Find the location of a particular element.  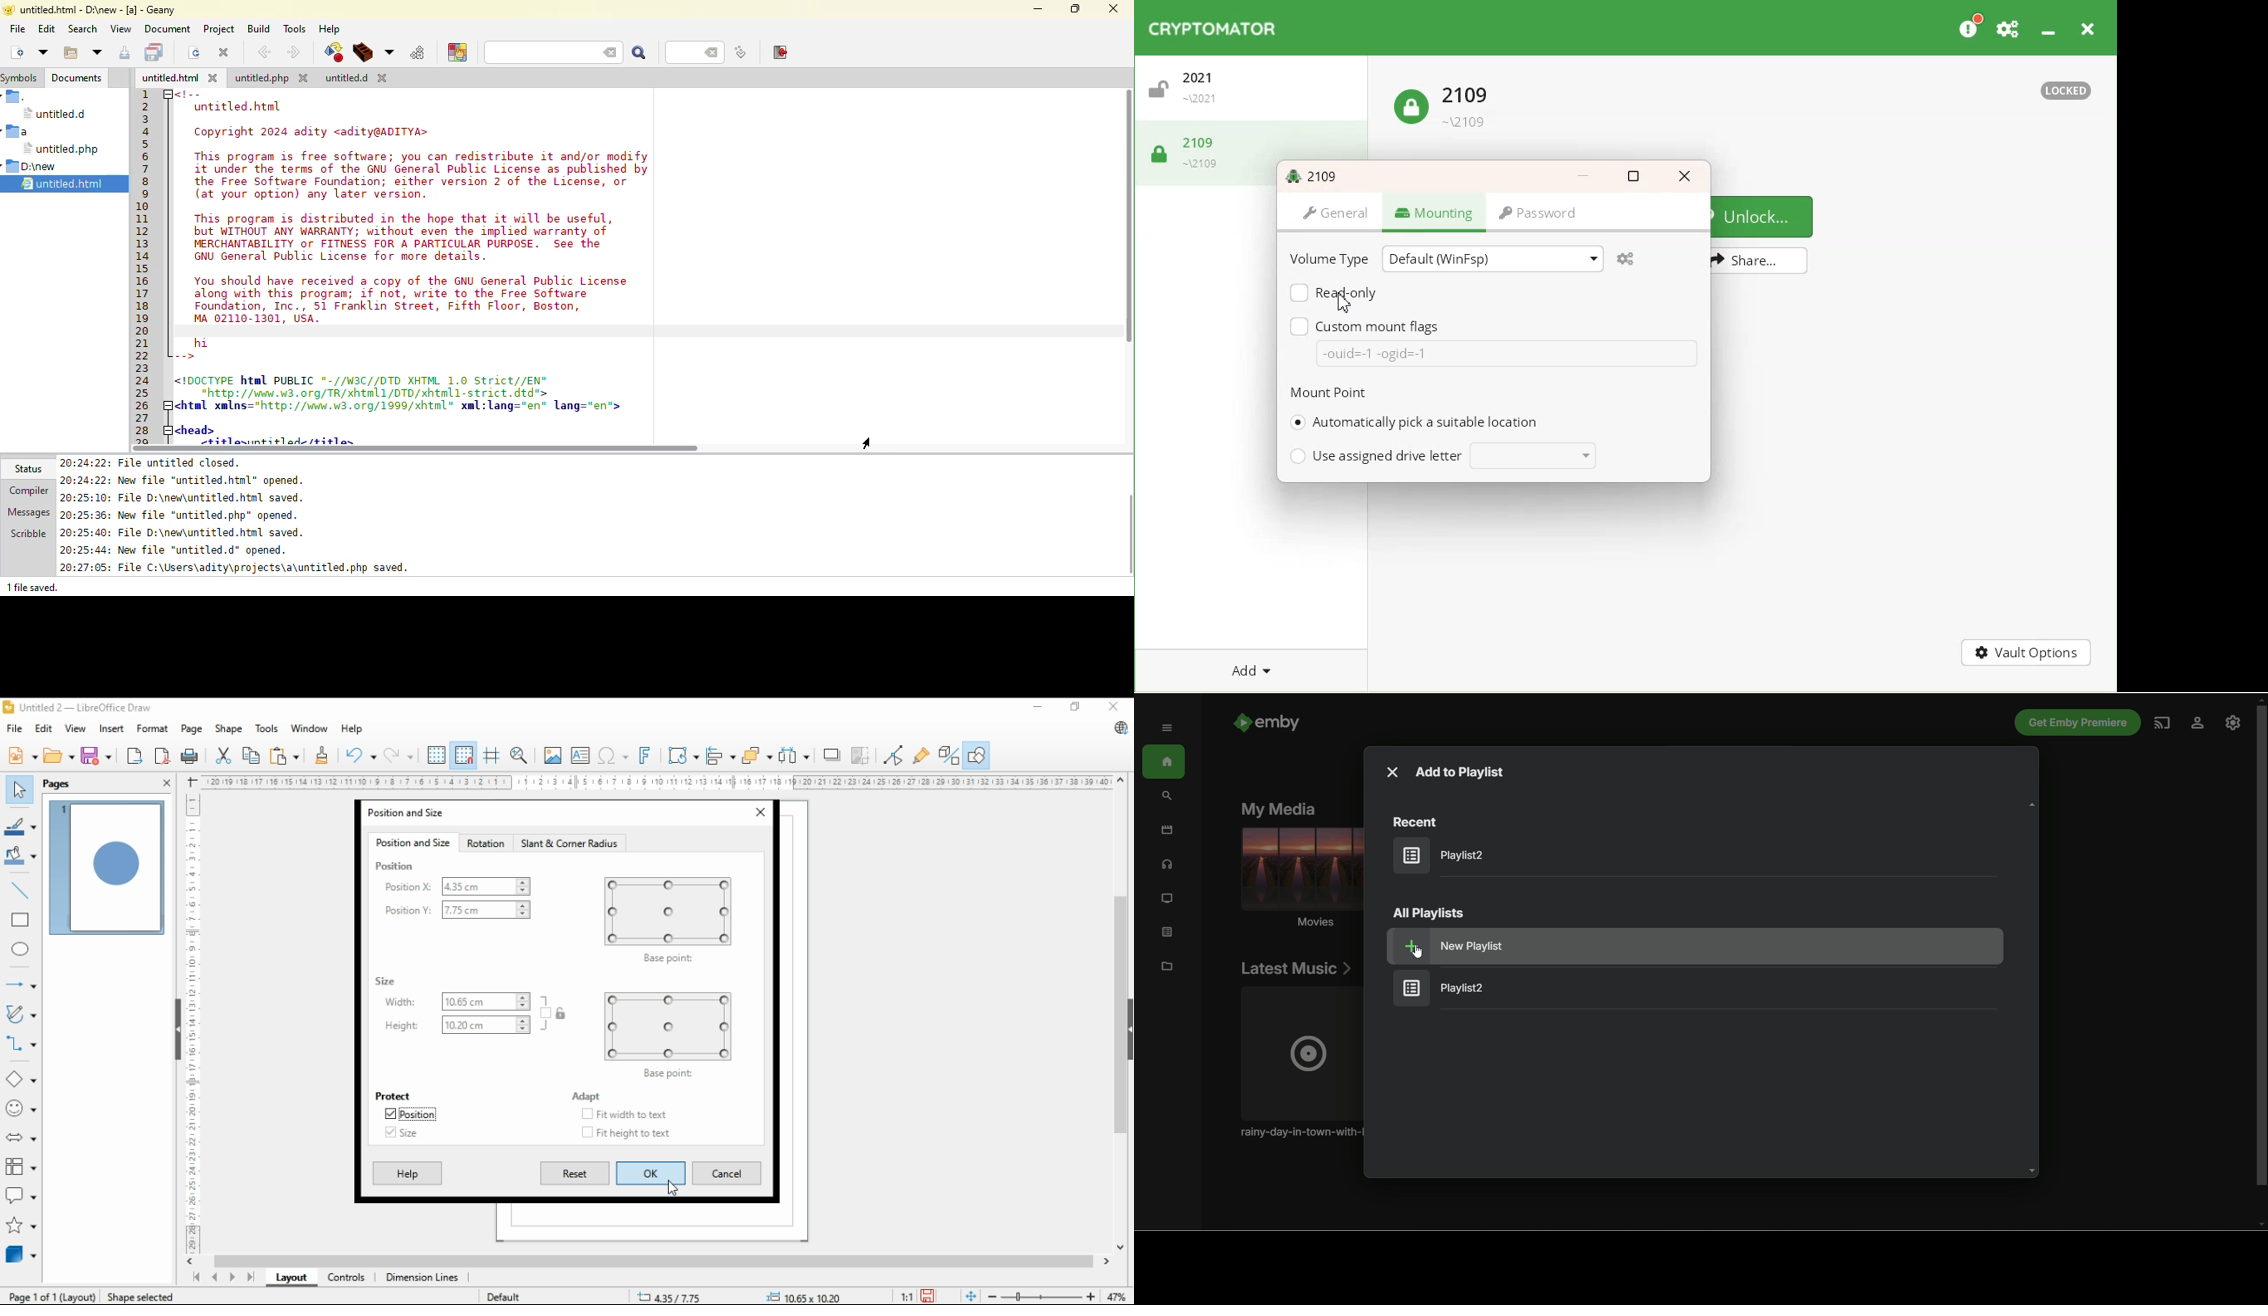

Page 1 of 1 (layout) is located at coordinates (53, 1298).